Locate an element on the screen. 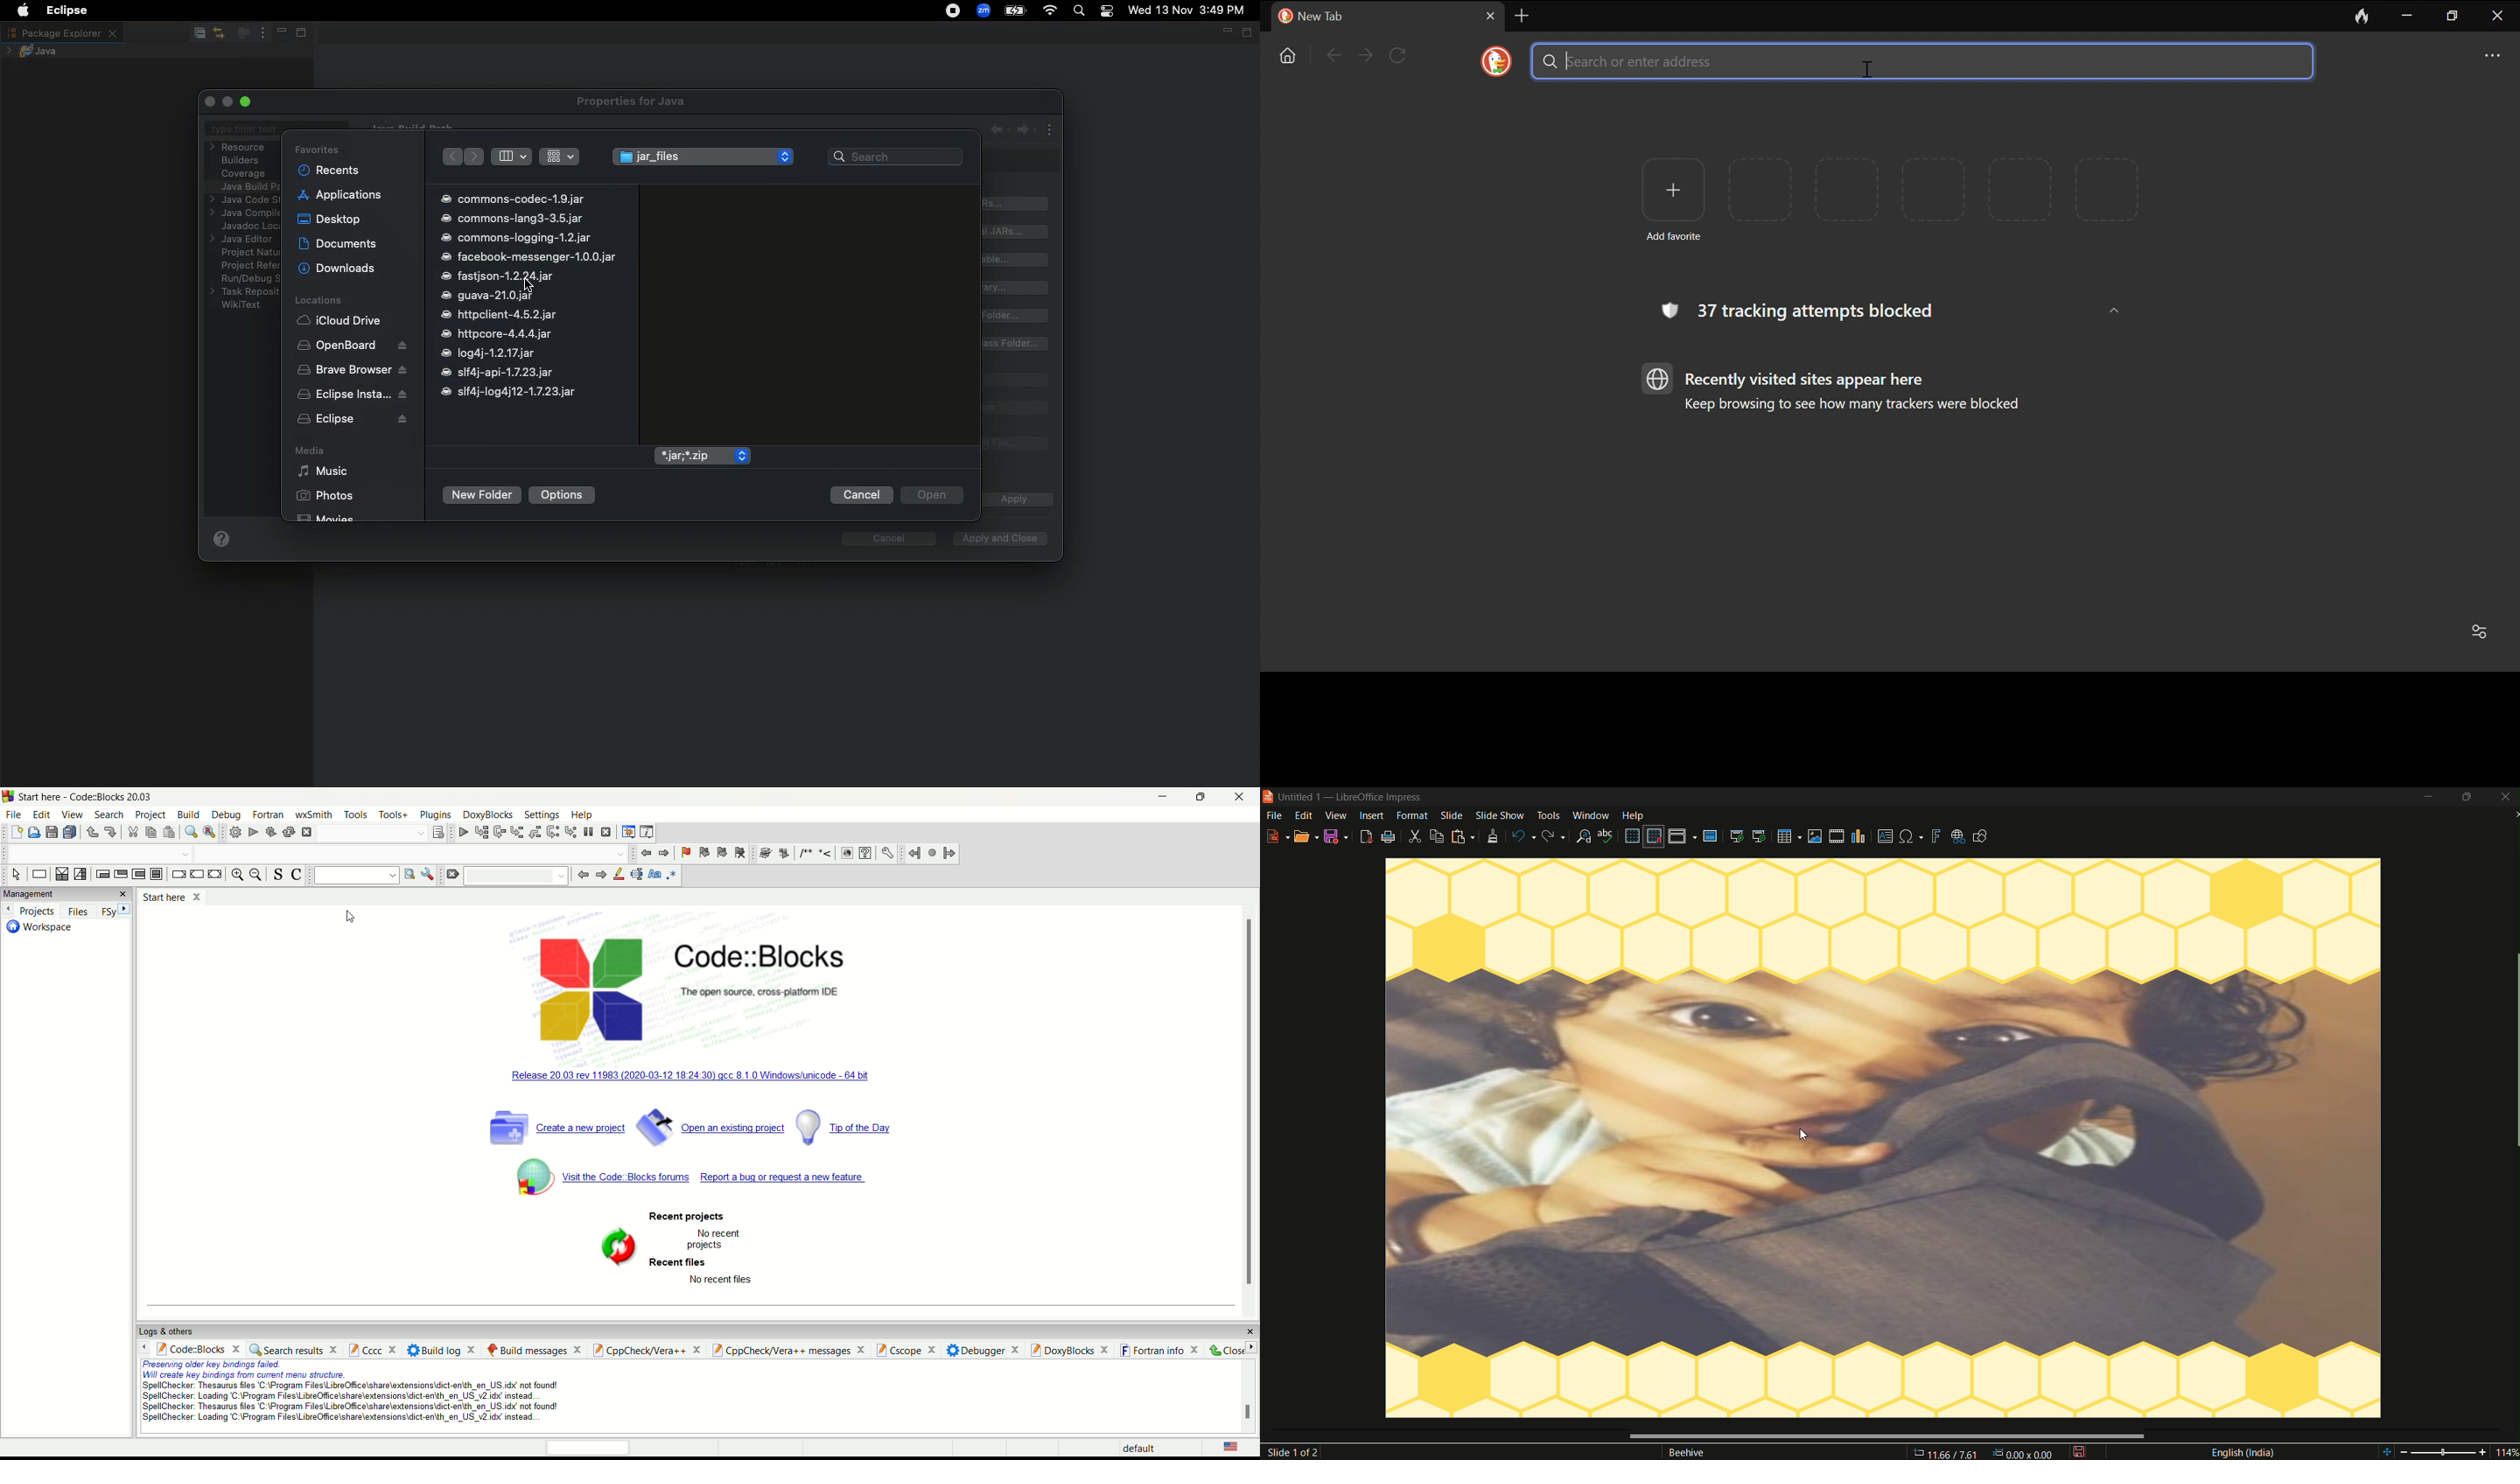 This screenshot has height=1484, width=2520. Cppcheck/vera++ is located at coordinates (645, 1350).